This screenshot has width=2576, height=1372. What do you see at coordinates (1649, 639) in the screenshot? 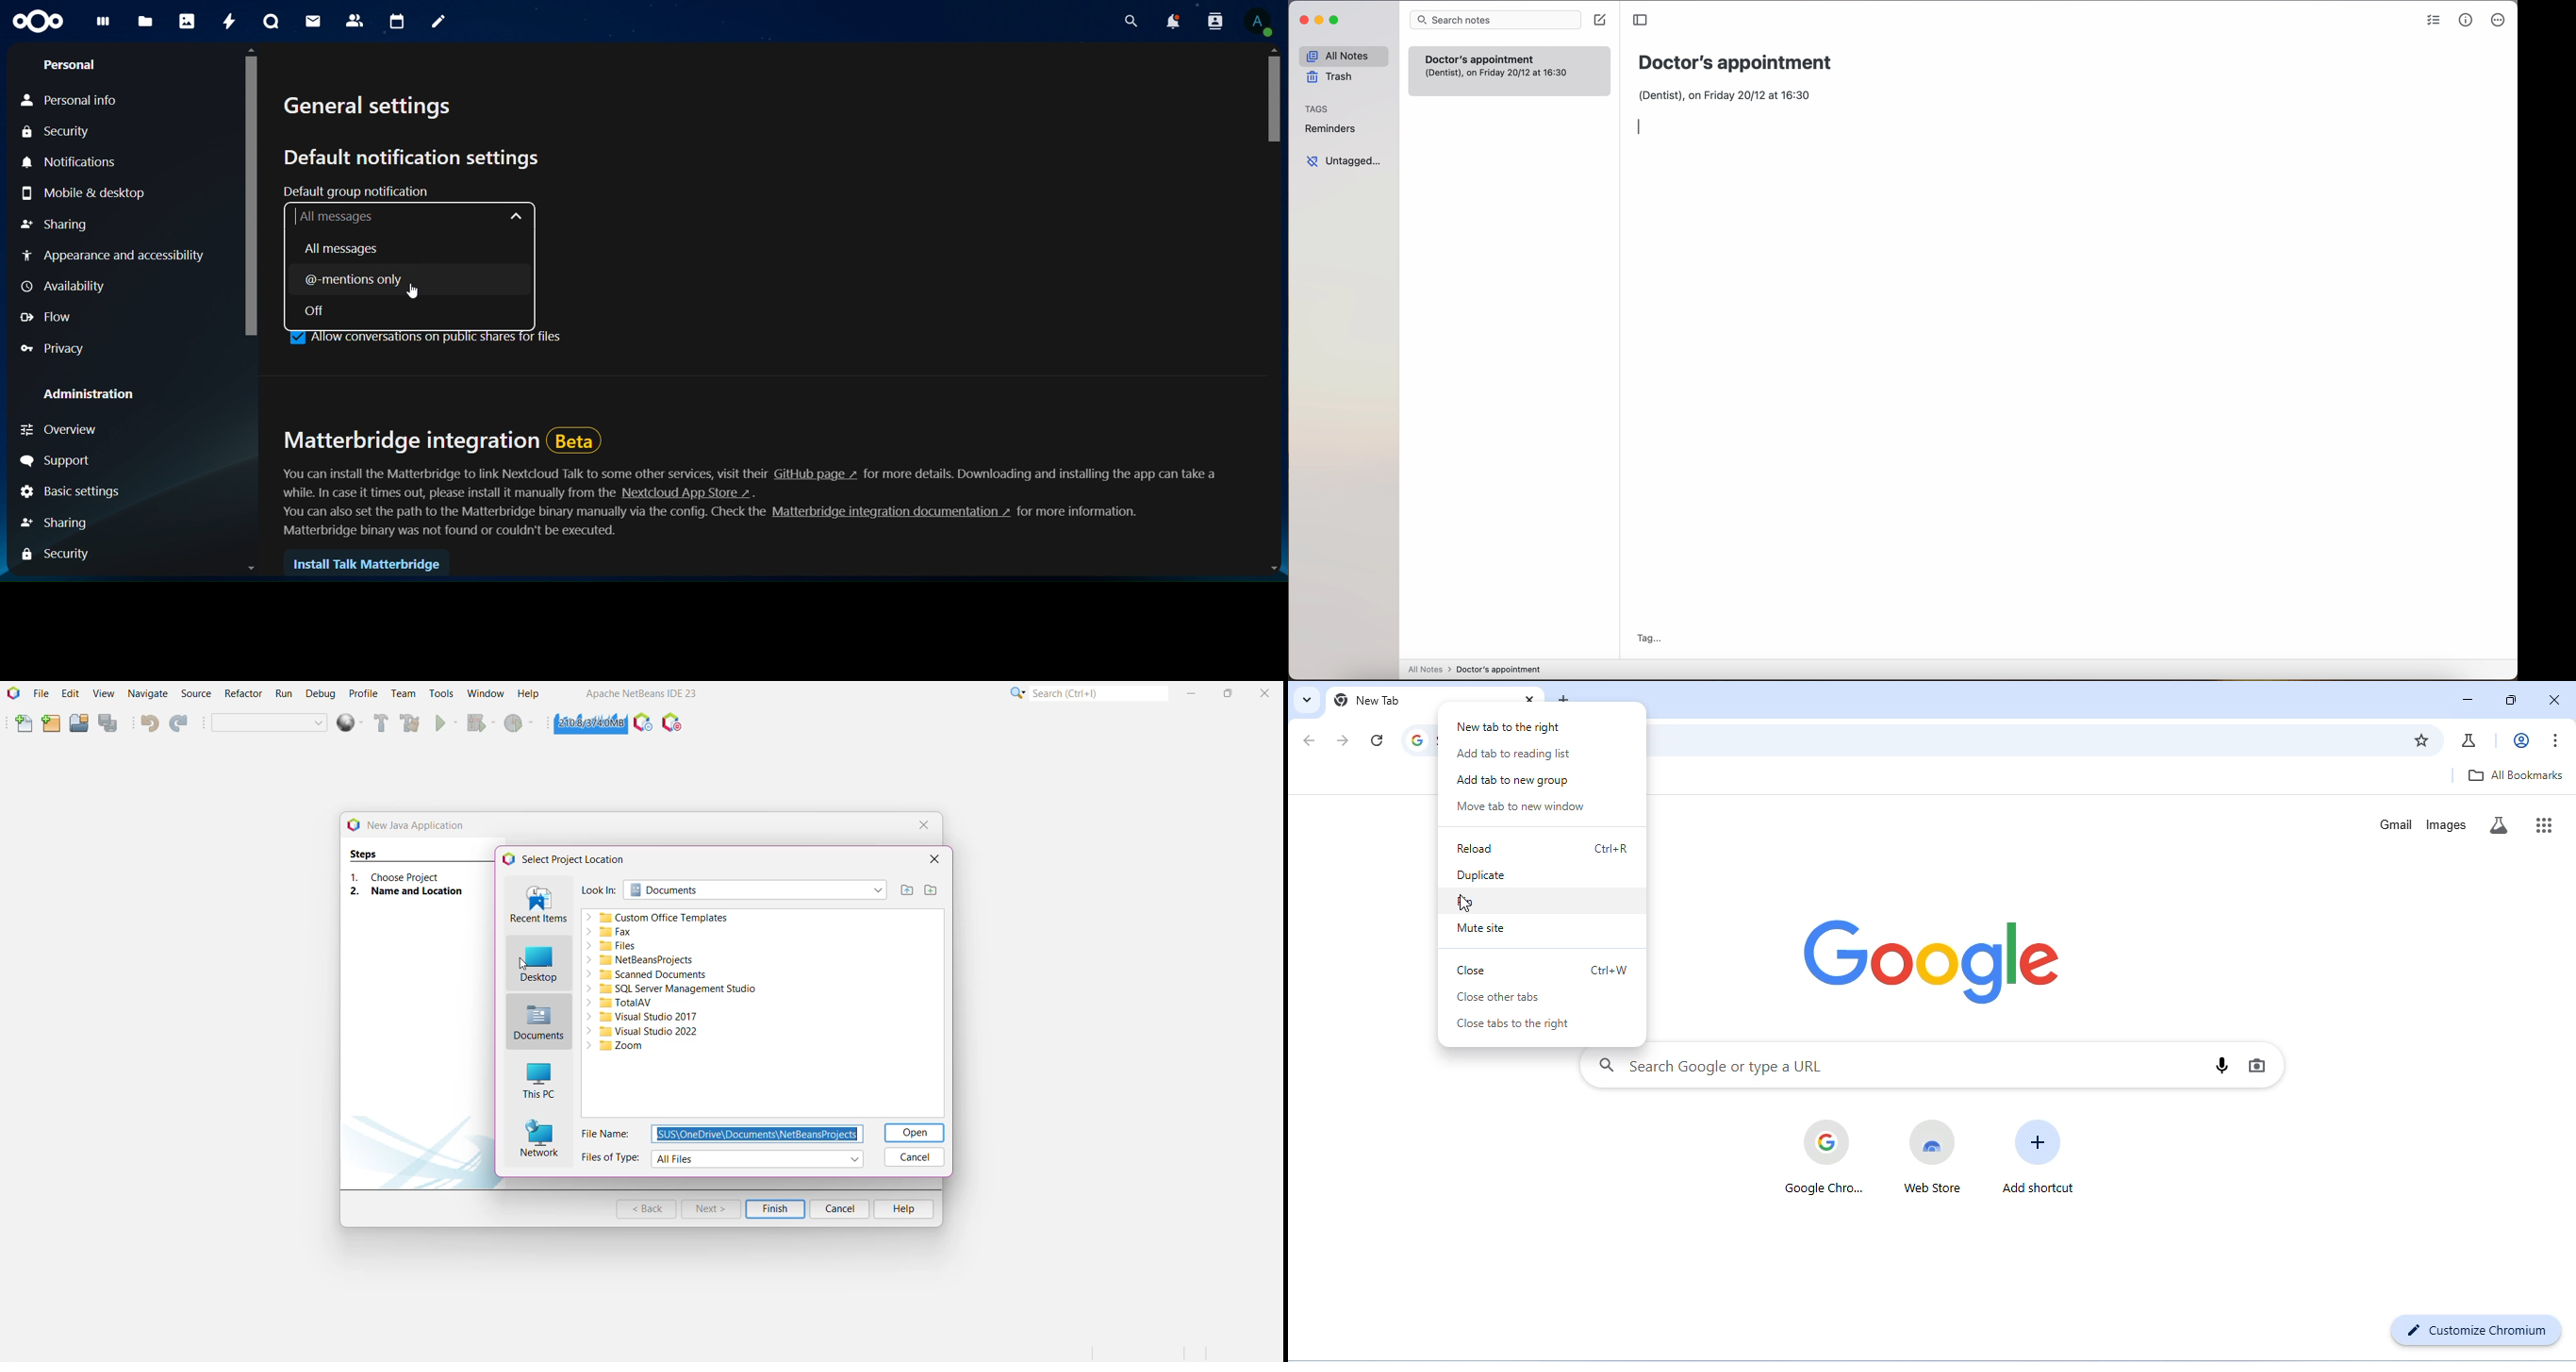
I see `tag` at bounding box center [1649, 639].